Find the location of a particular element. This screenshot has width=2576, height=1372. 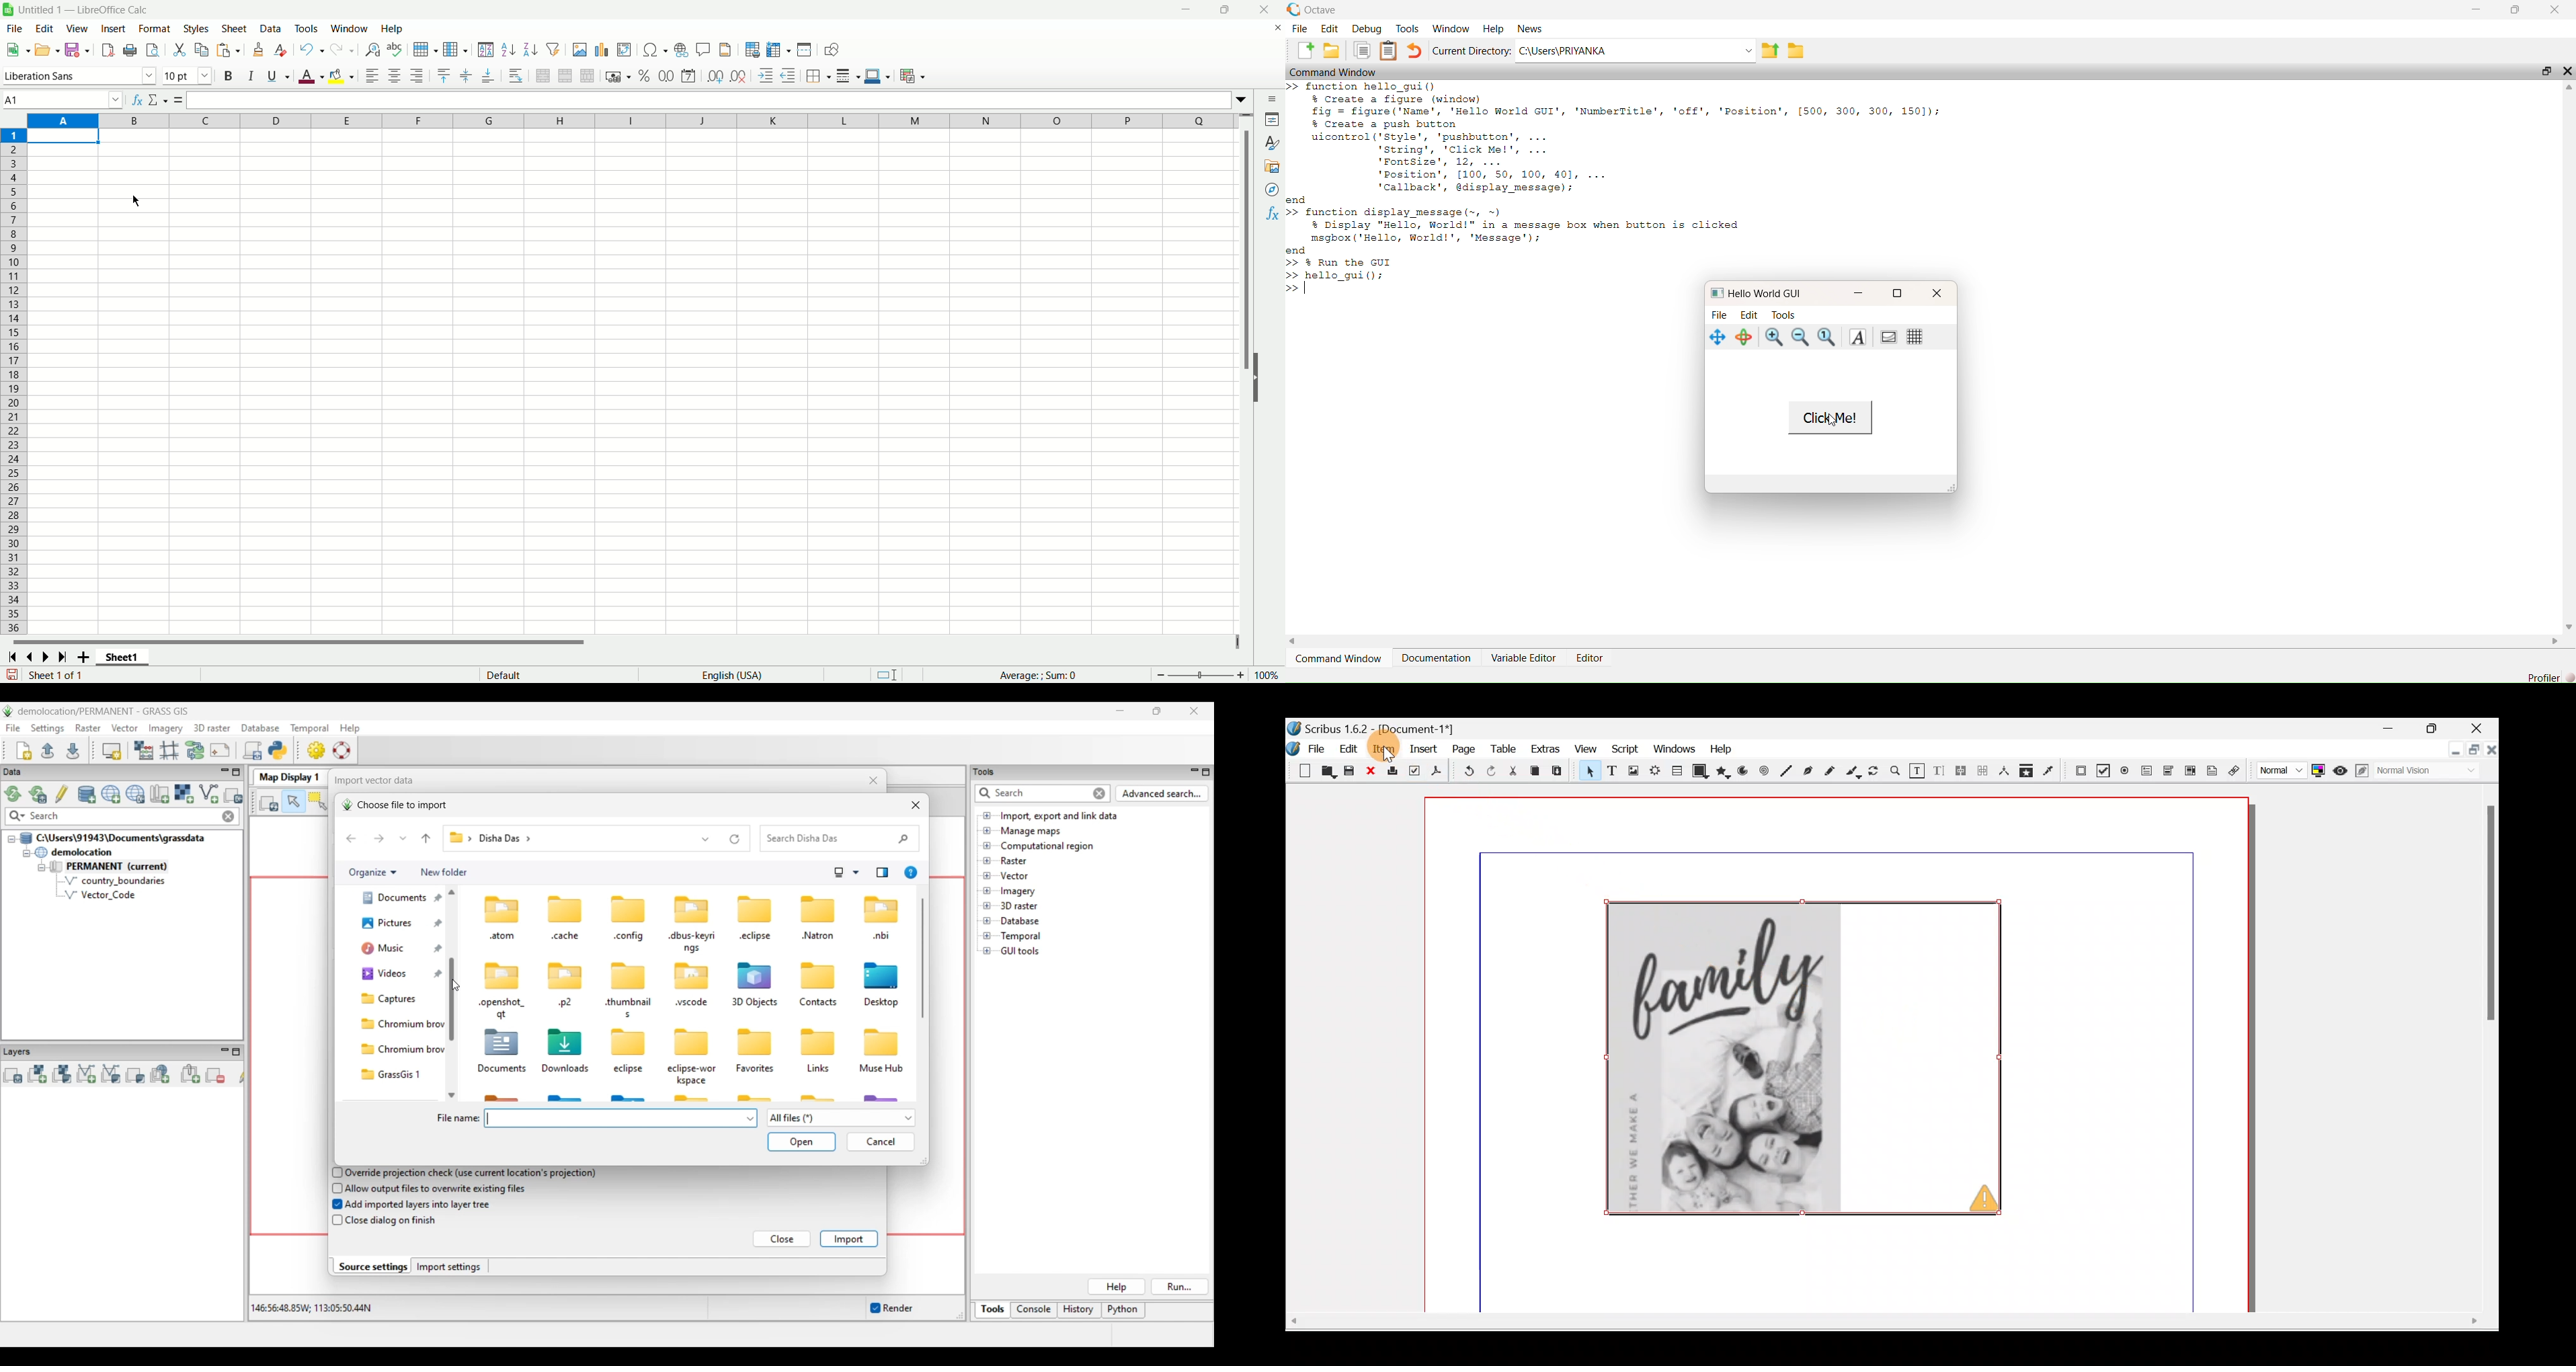

Preflight verifier is located at coordinates (1414, 770).